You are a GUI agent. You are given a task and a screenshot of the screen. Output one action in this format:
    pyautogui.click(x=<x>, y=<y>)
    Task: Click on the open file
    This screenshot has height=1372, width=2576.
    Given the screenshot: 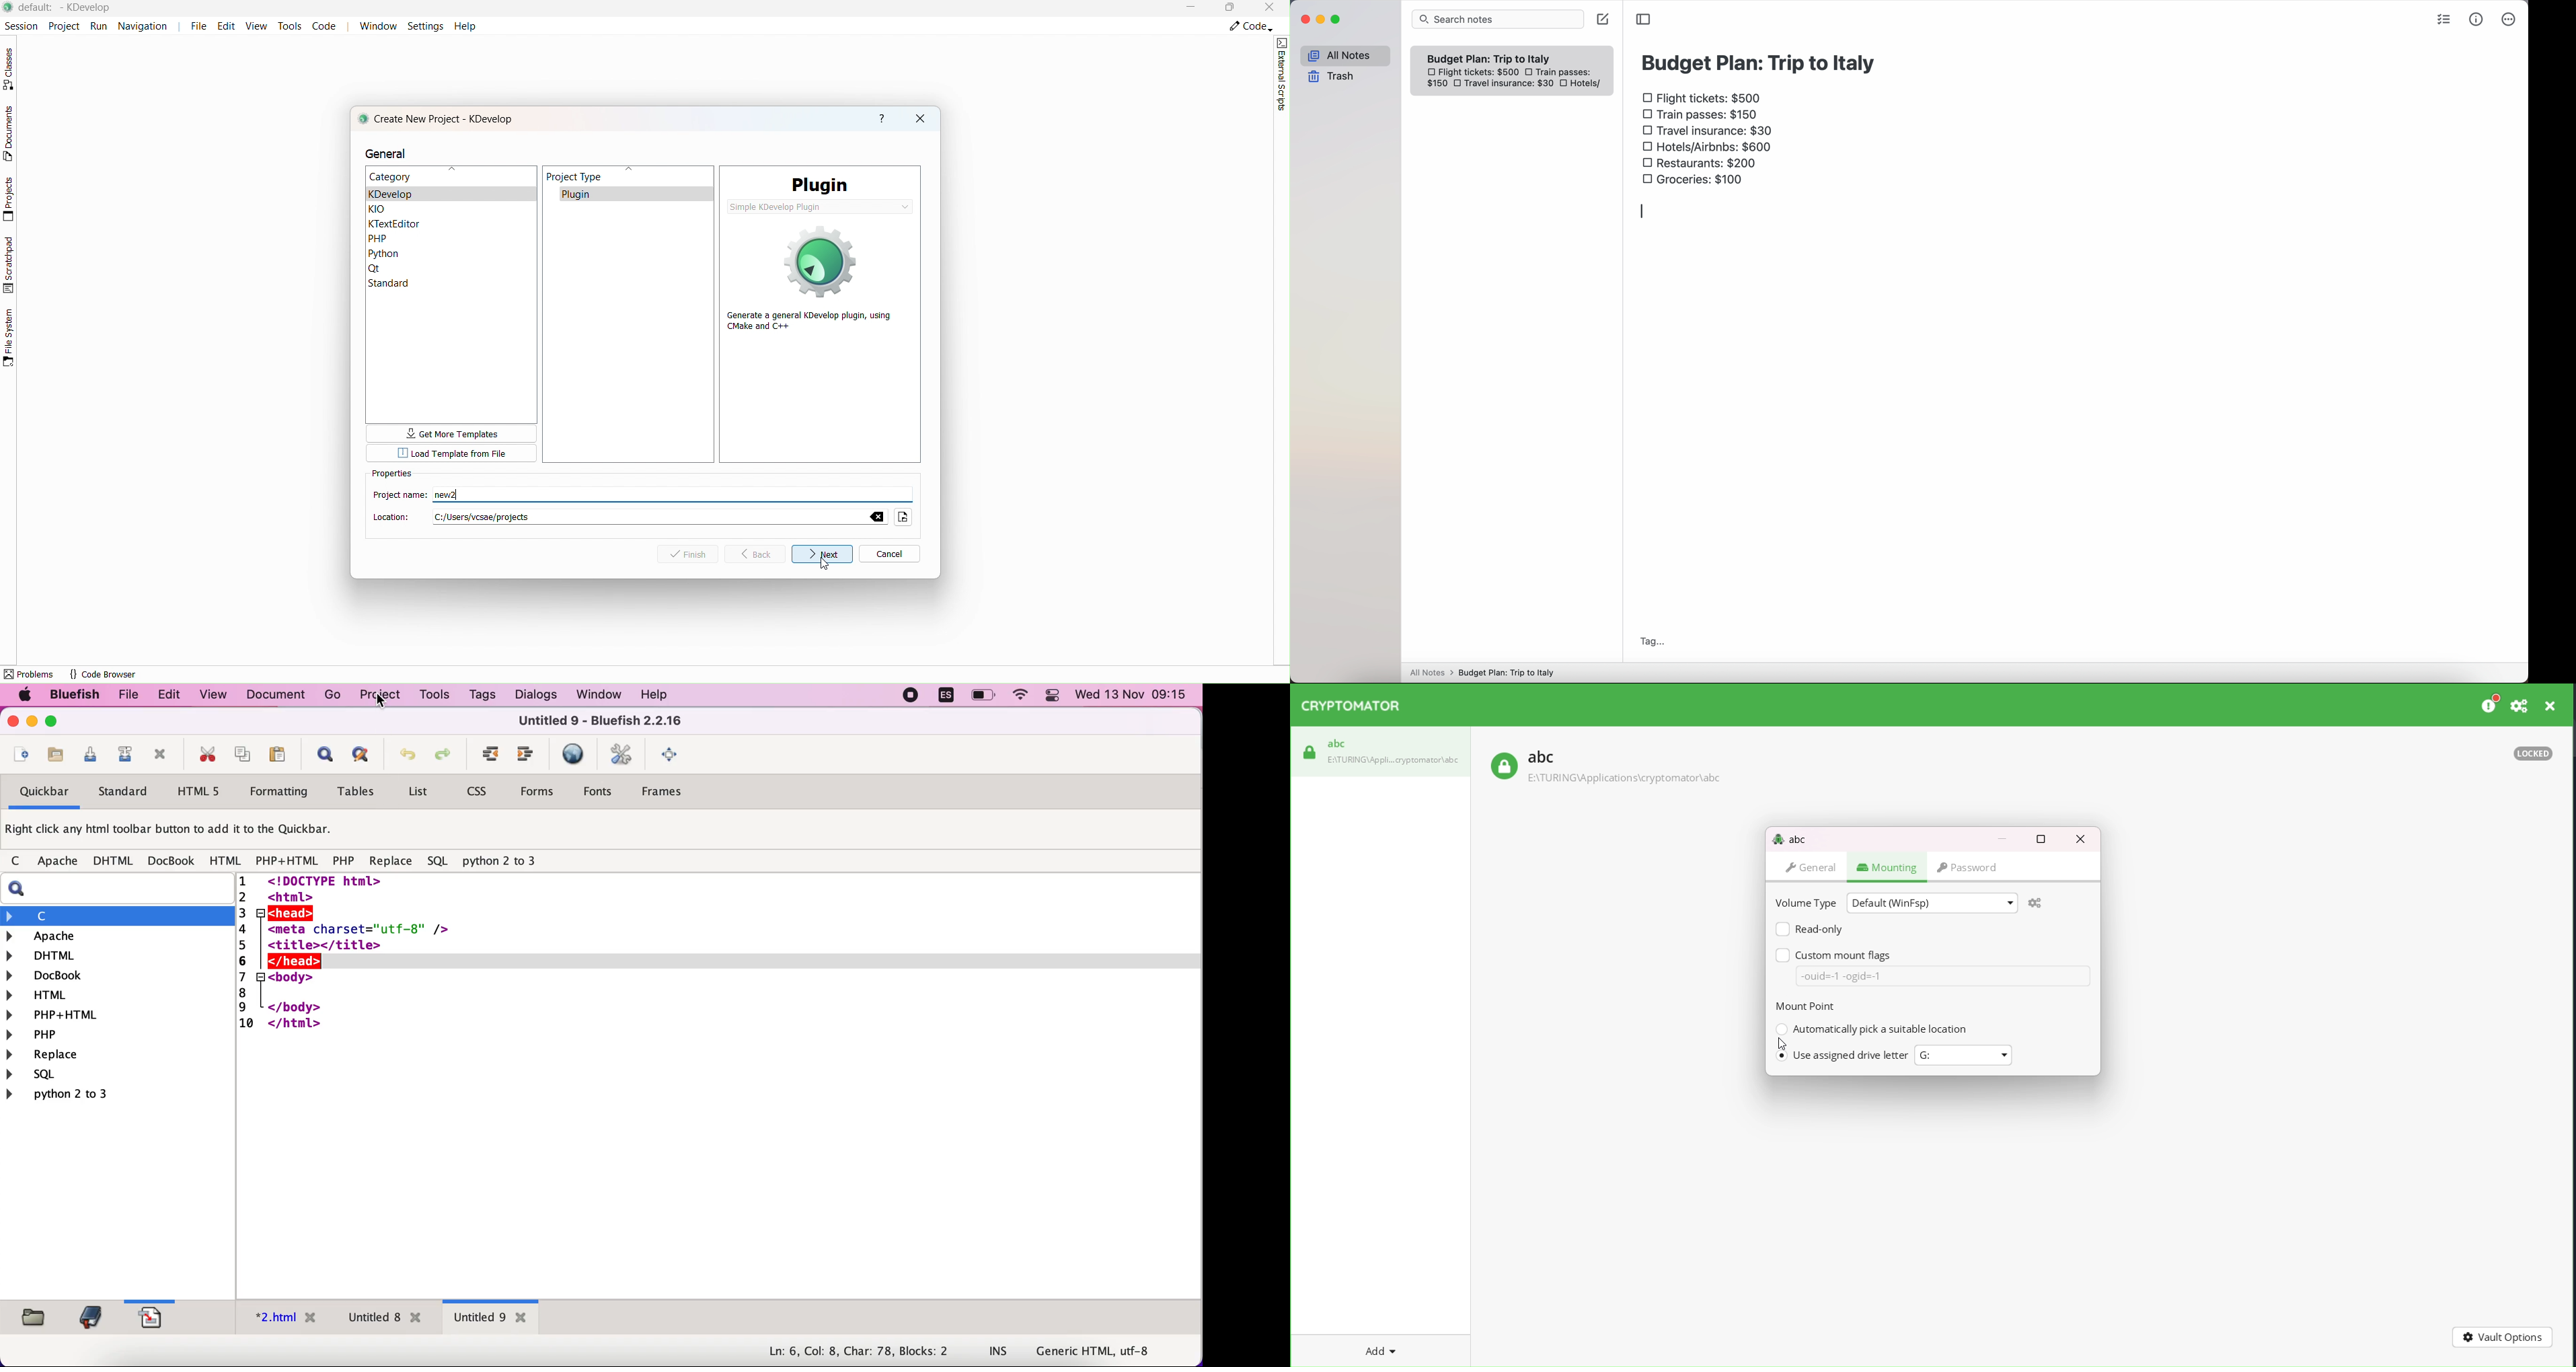 What is the action you would take?
    pyautogui.click(x=19, y=756)
    